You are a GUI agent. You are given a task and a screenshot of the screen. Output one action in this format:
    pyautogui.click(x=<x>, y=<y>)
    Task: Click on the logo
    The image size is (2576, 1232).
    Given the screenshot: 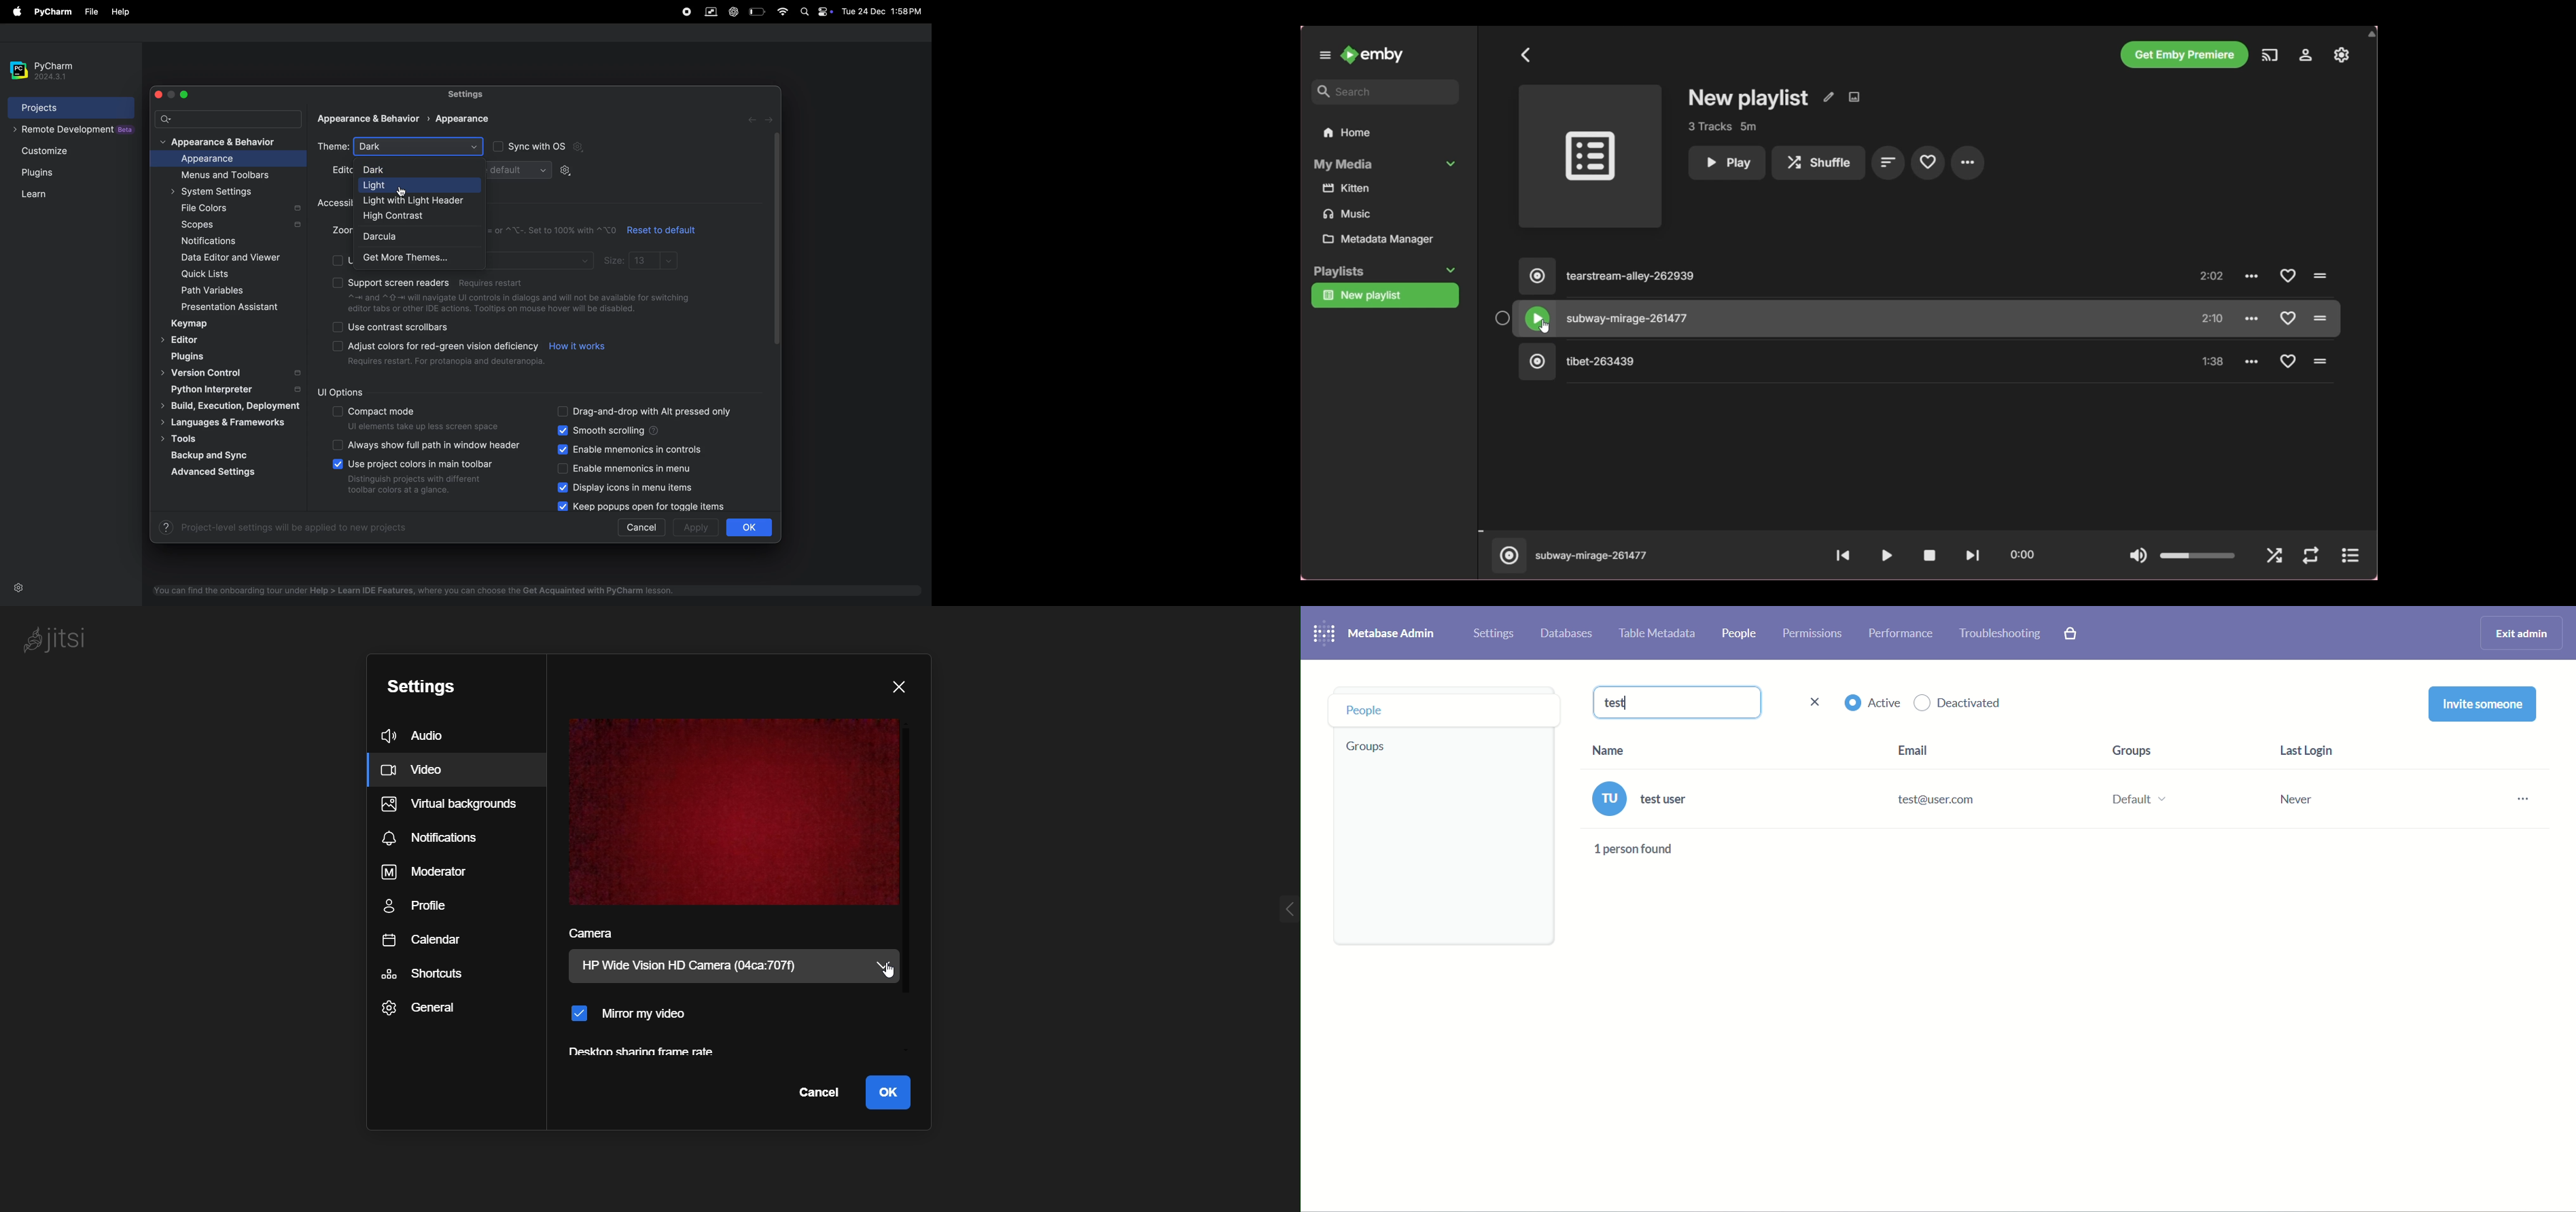 What is the action you would take?
    pyautogui.click(x=1323, y=635)
    